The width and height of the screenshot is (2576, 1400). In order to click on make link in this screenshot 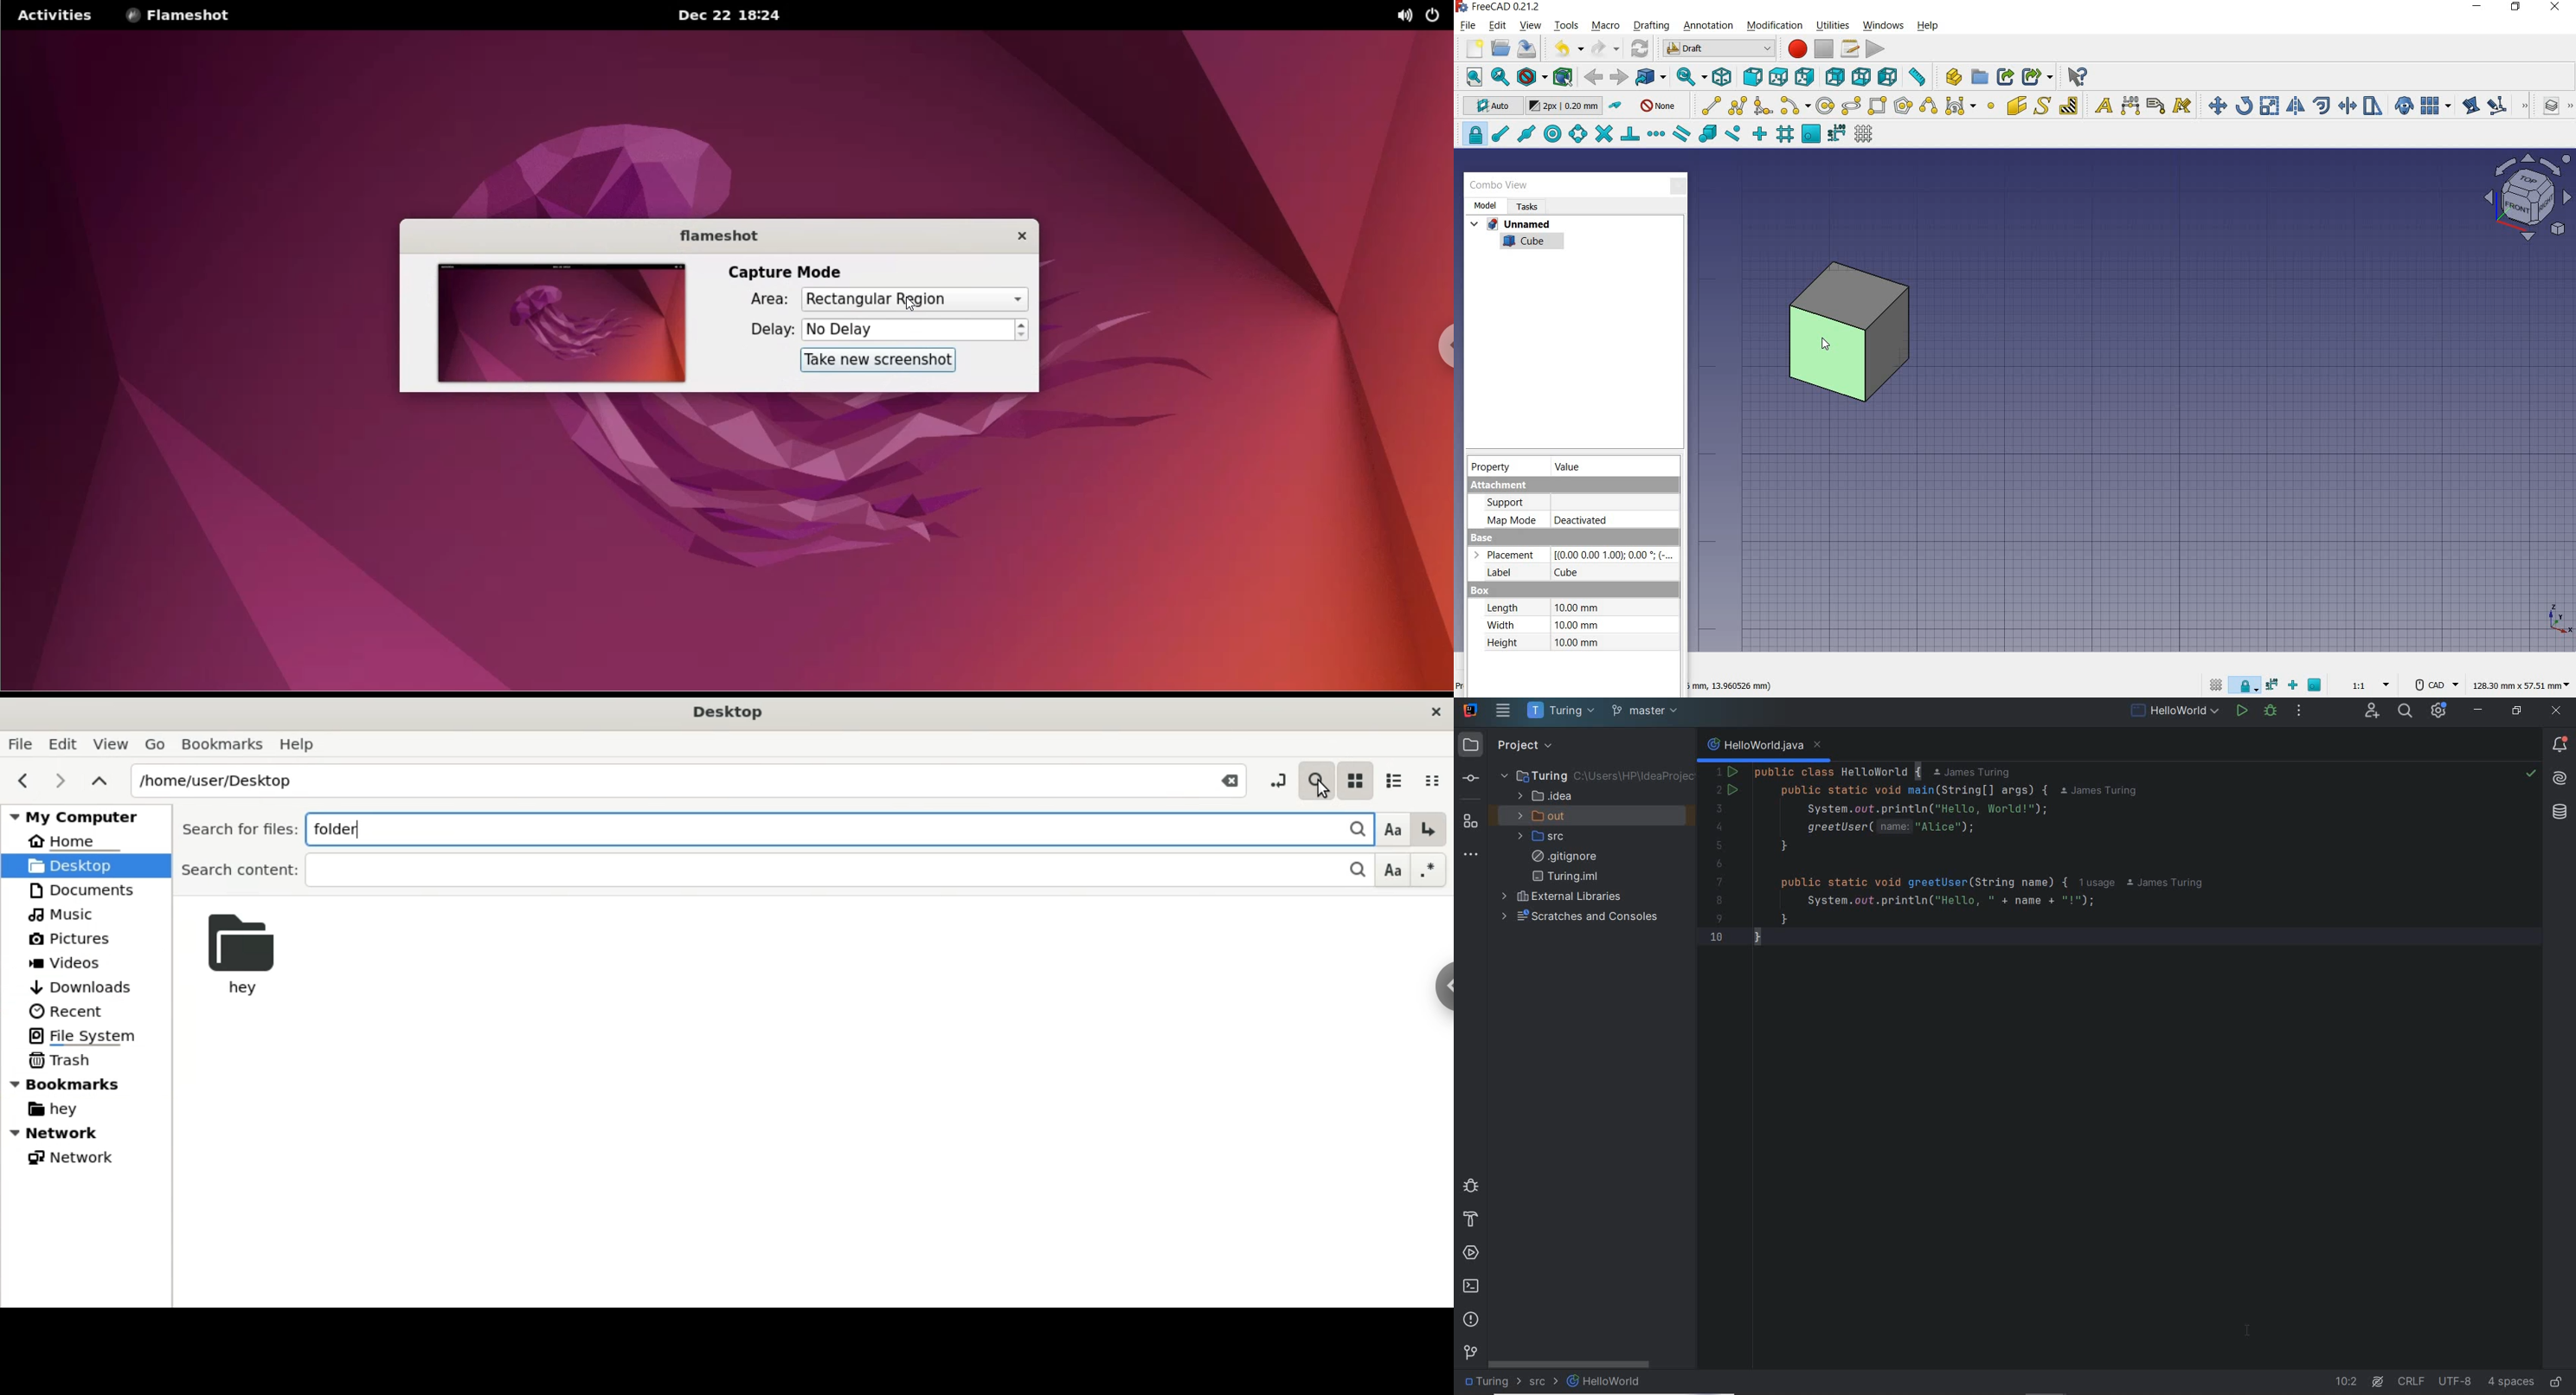, I will do `click(2006, 76)`.